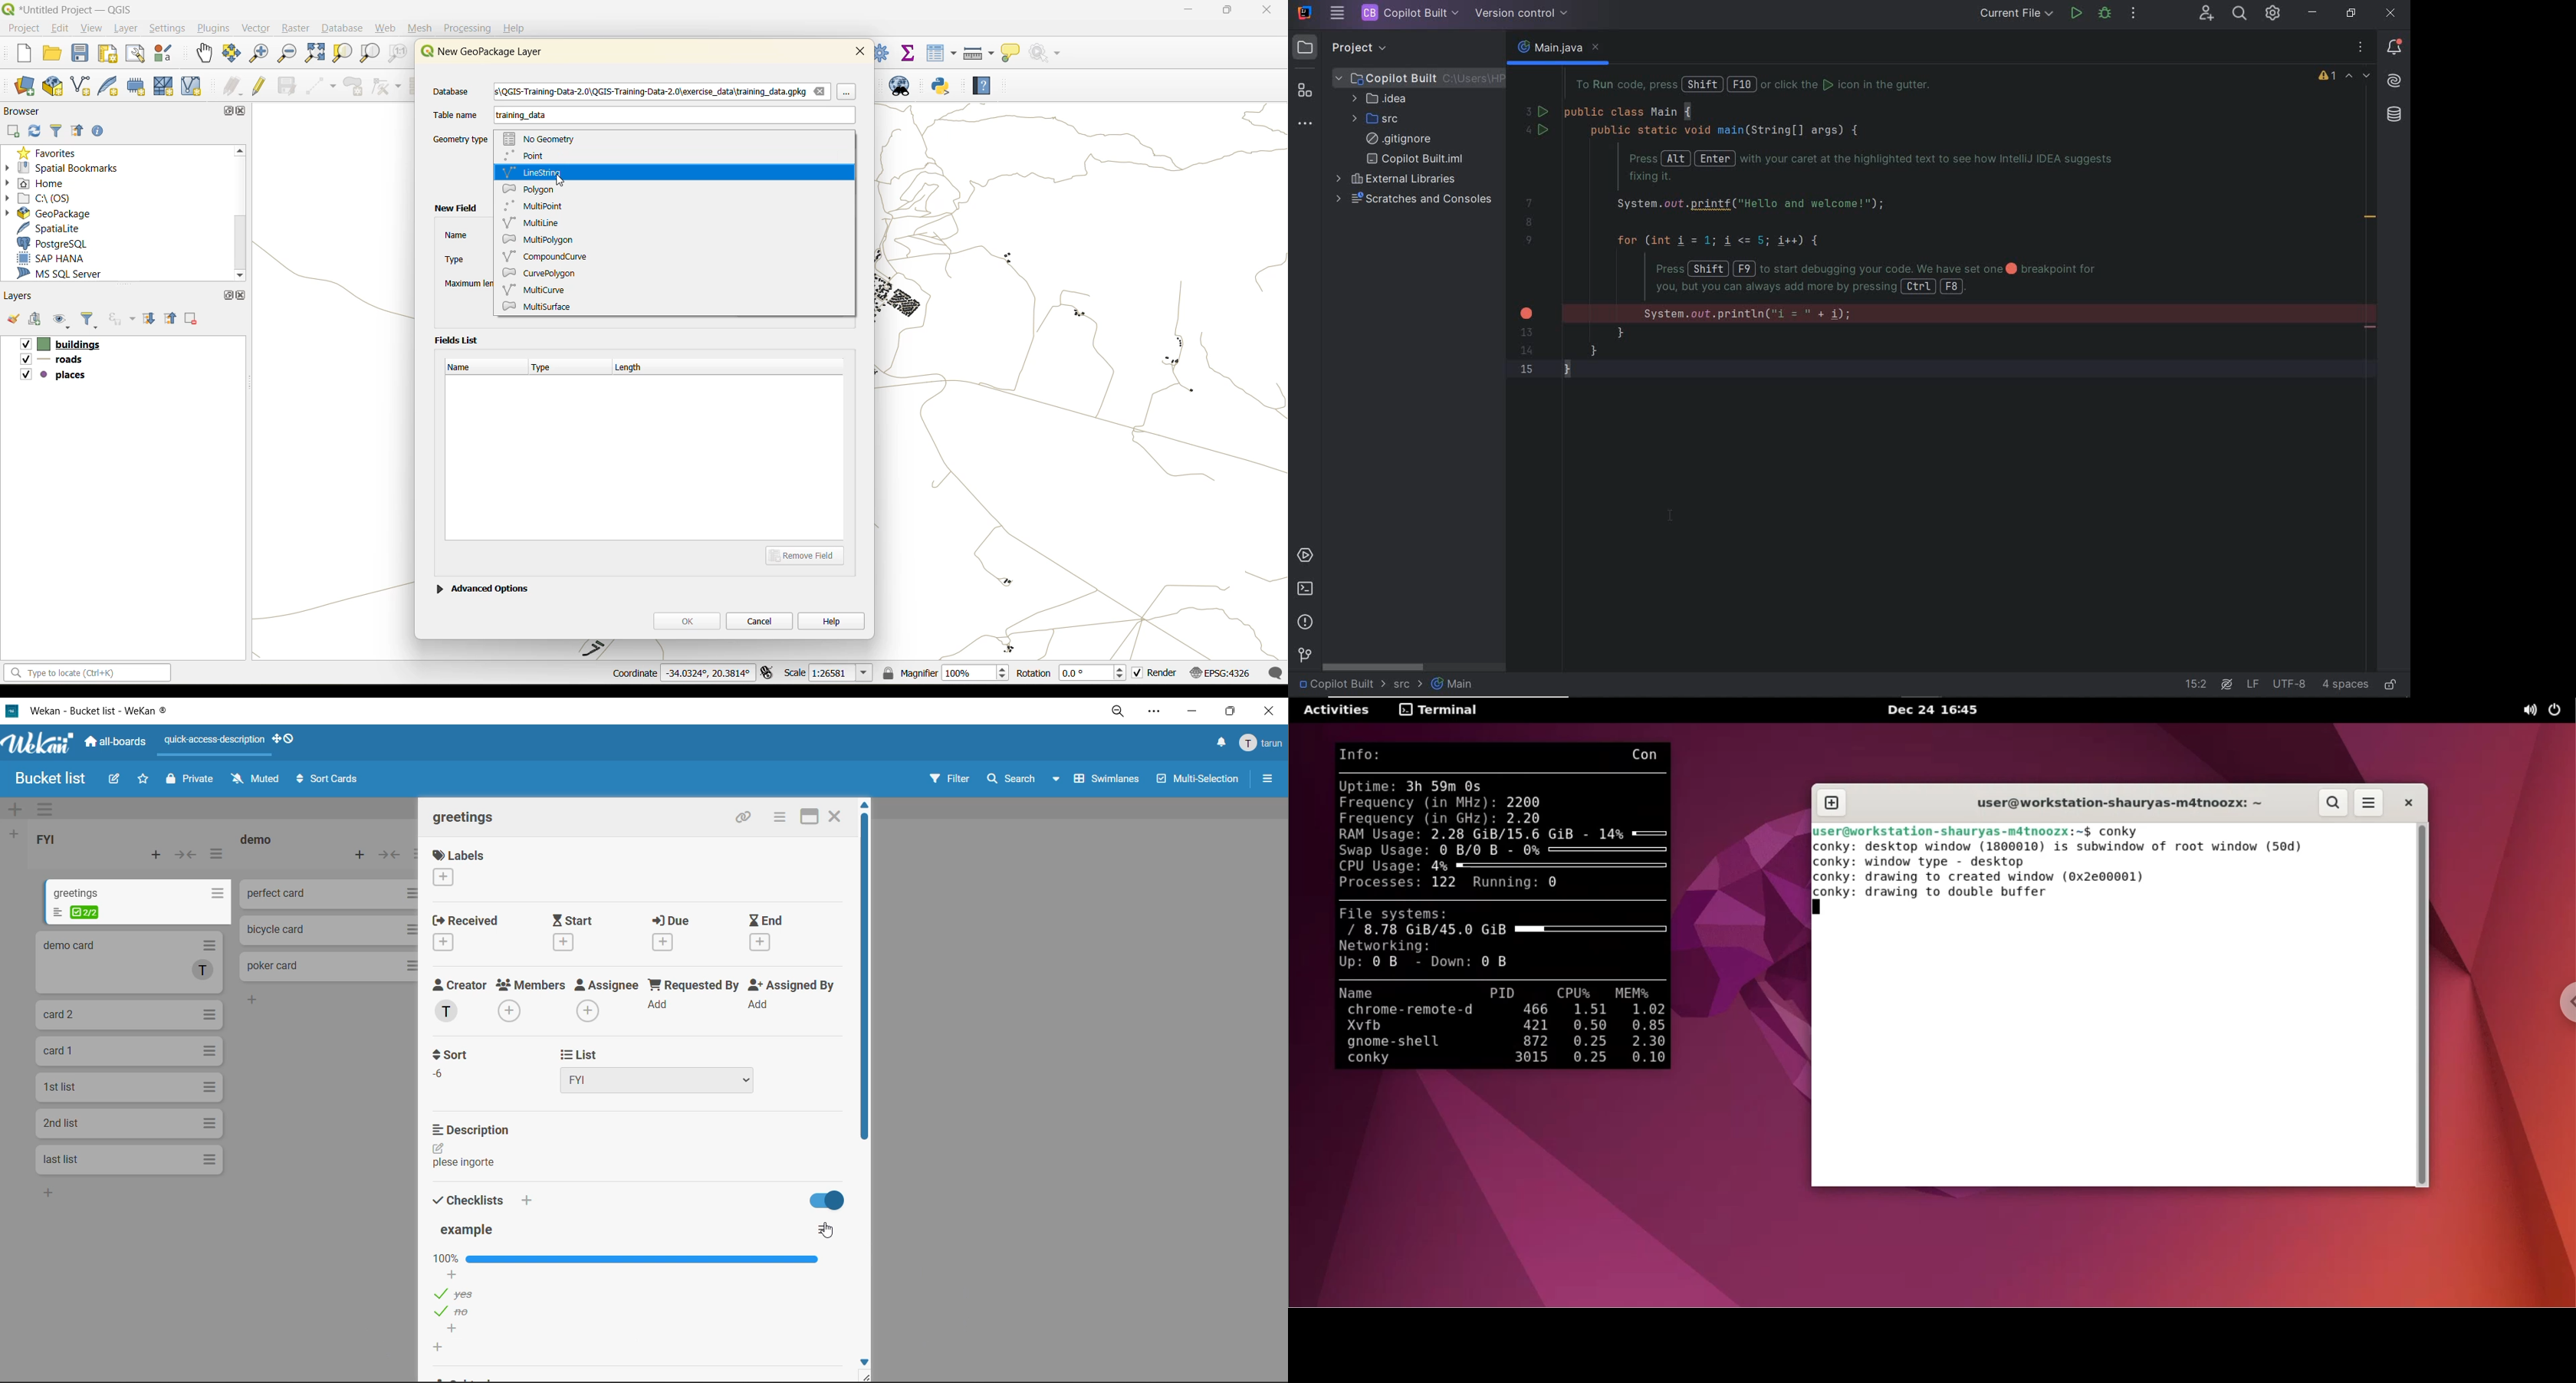  What do you see at coordinates (1046, 50) in the screenshot?
I see `no action` at bounding box center [1046, 50].